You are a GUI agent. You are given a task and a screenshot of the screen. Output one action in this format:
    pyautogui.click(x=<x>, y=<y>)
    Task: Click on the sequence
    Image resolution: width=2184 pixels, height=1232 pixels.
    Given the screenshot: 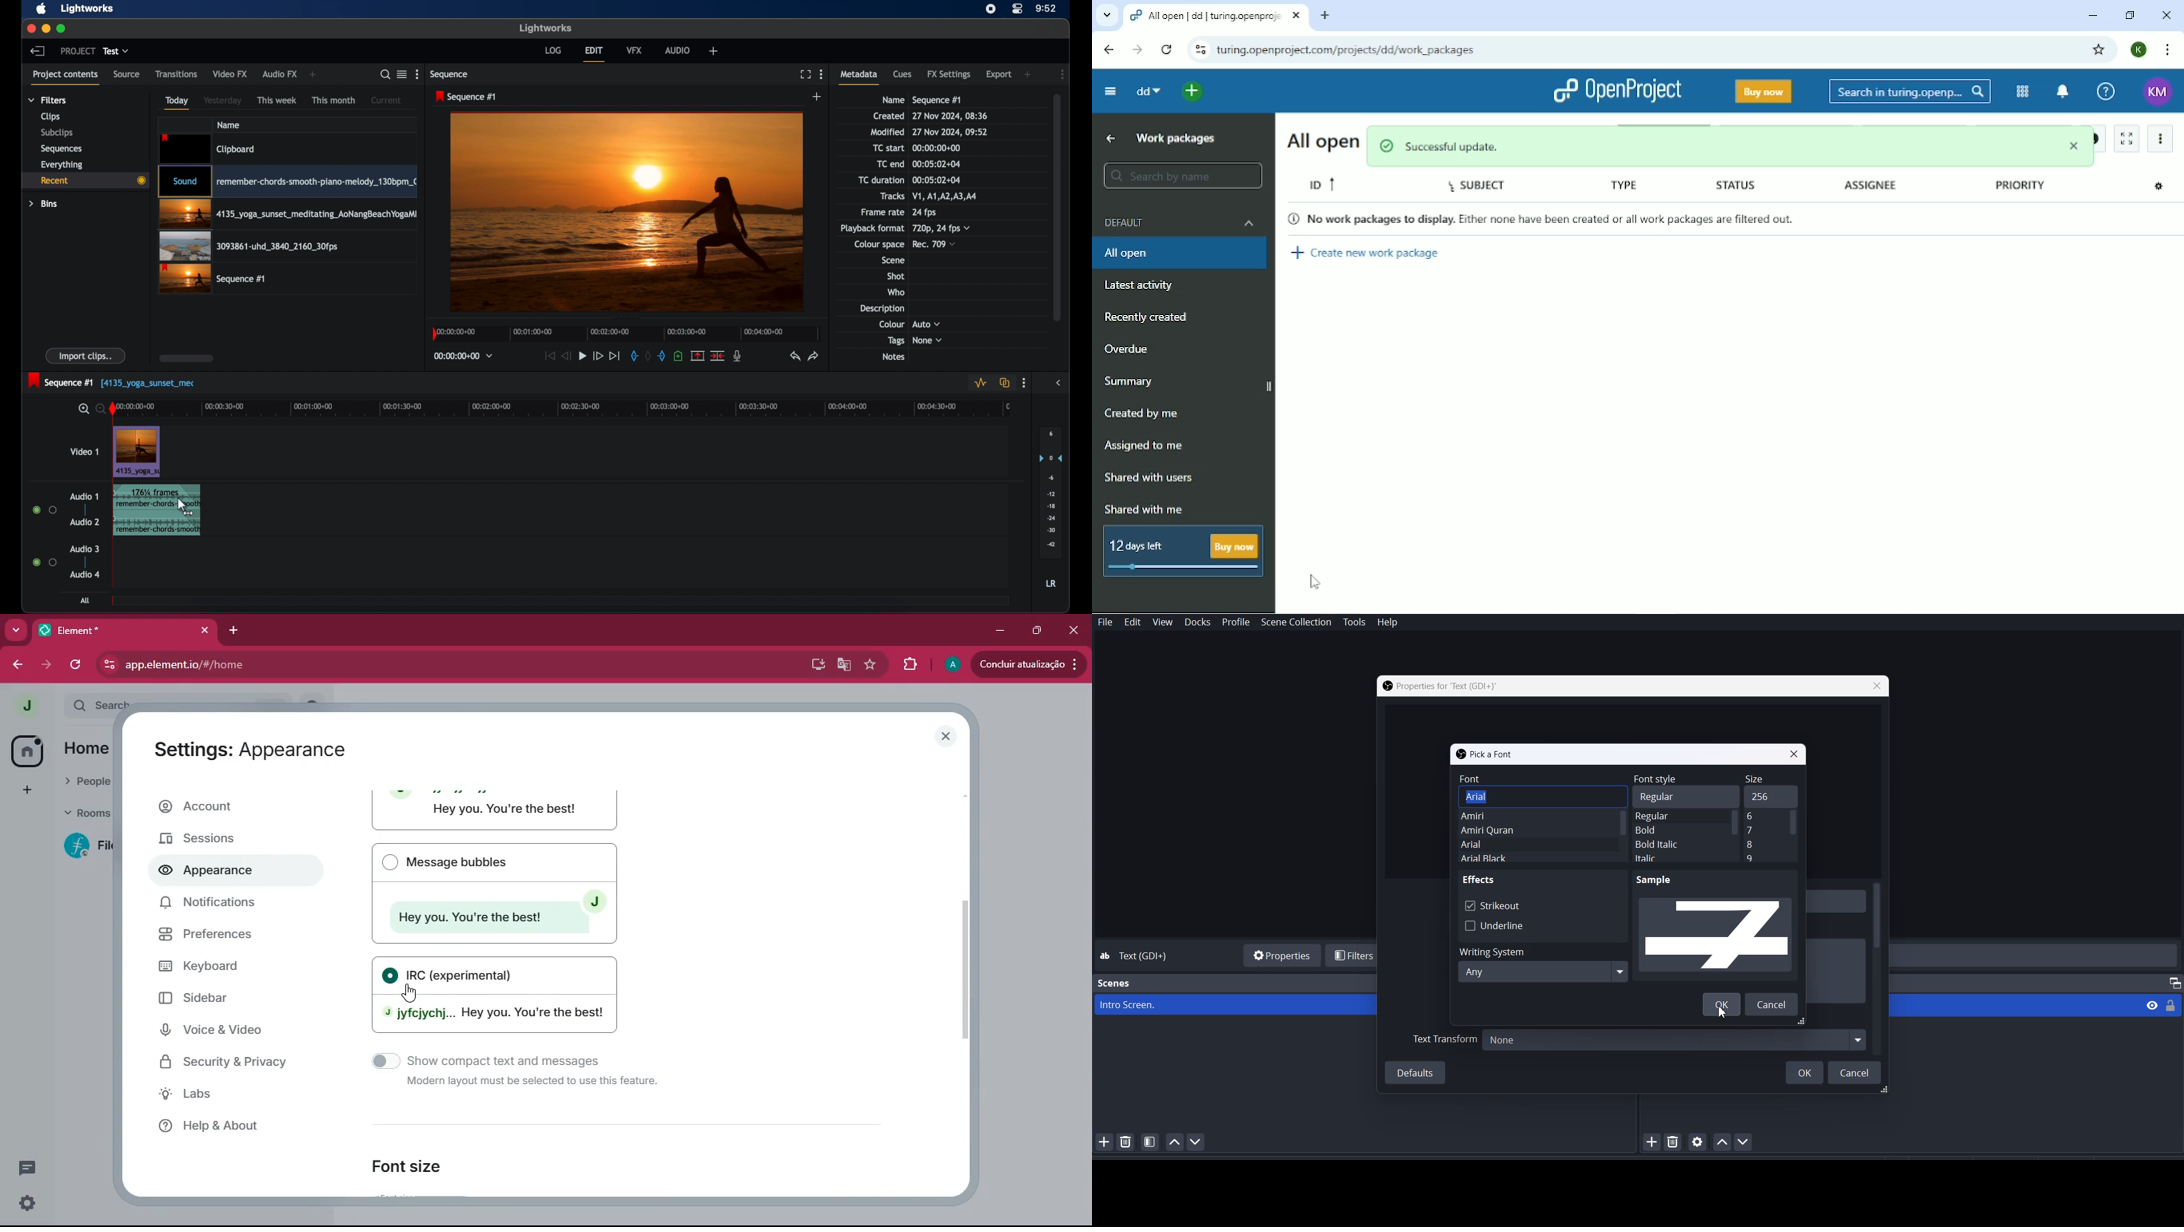 What is the action you would take?
    pyautogui.click(x=450, y=75)
    